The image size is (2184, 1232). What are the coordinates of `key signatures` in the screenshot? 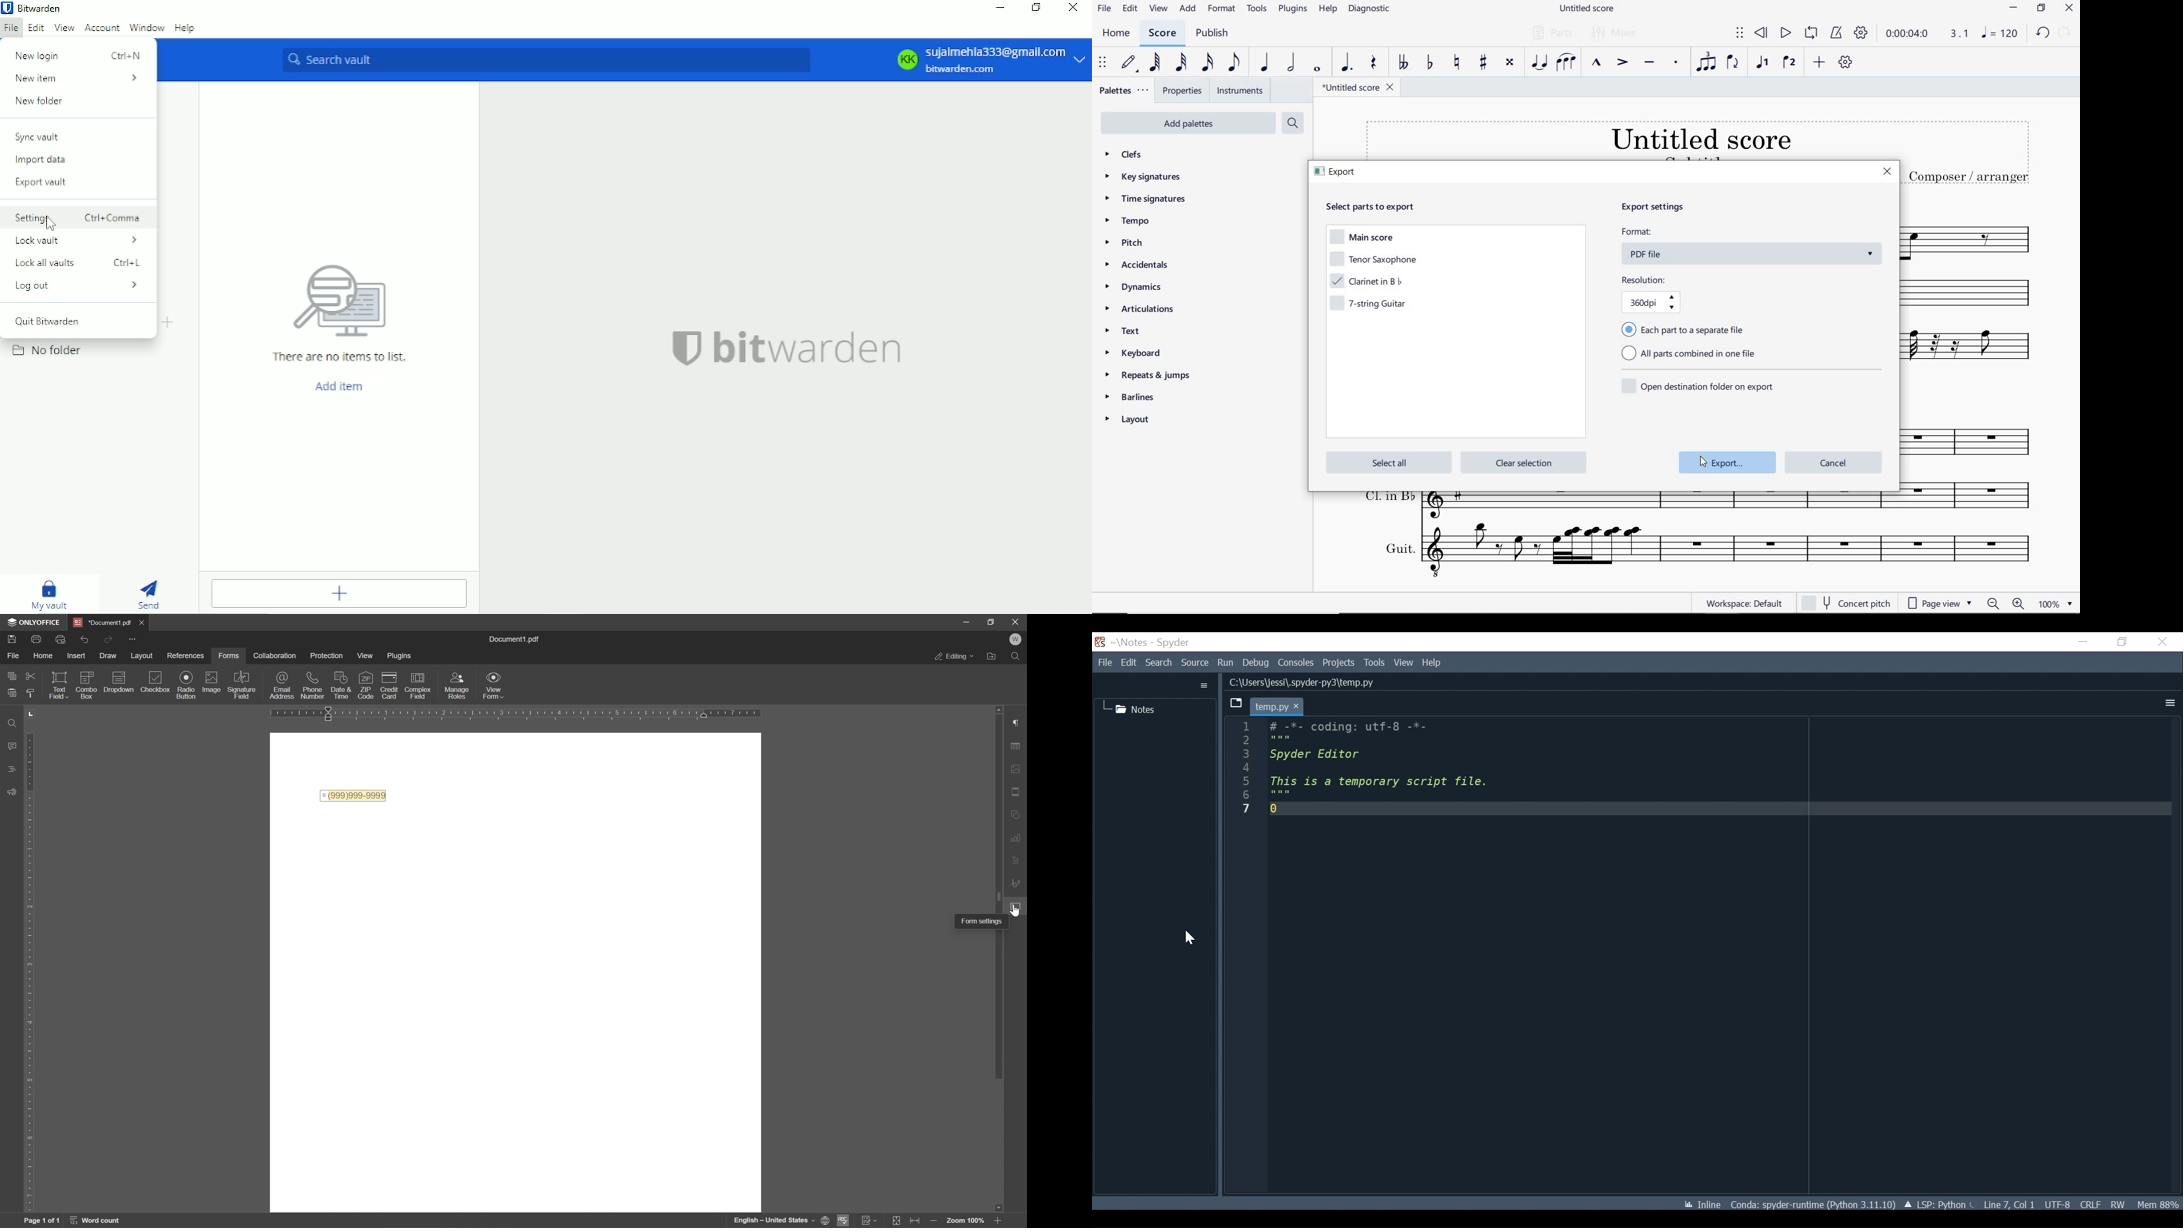 It's located at (1143, 177).